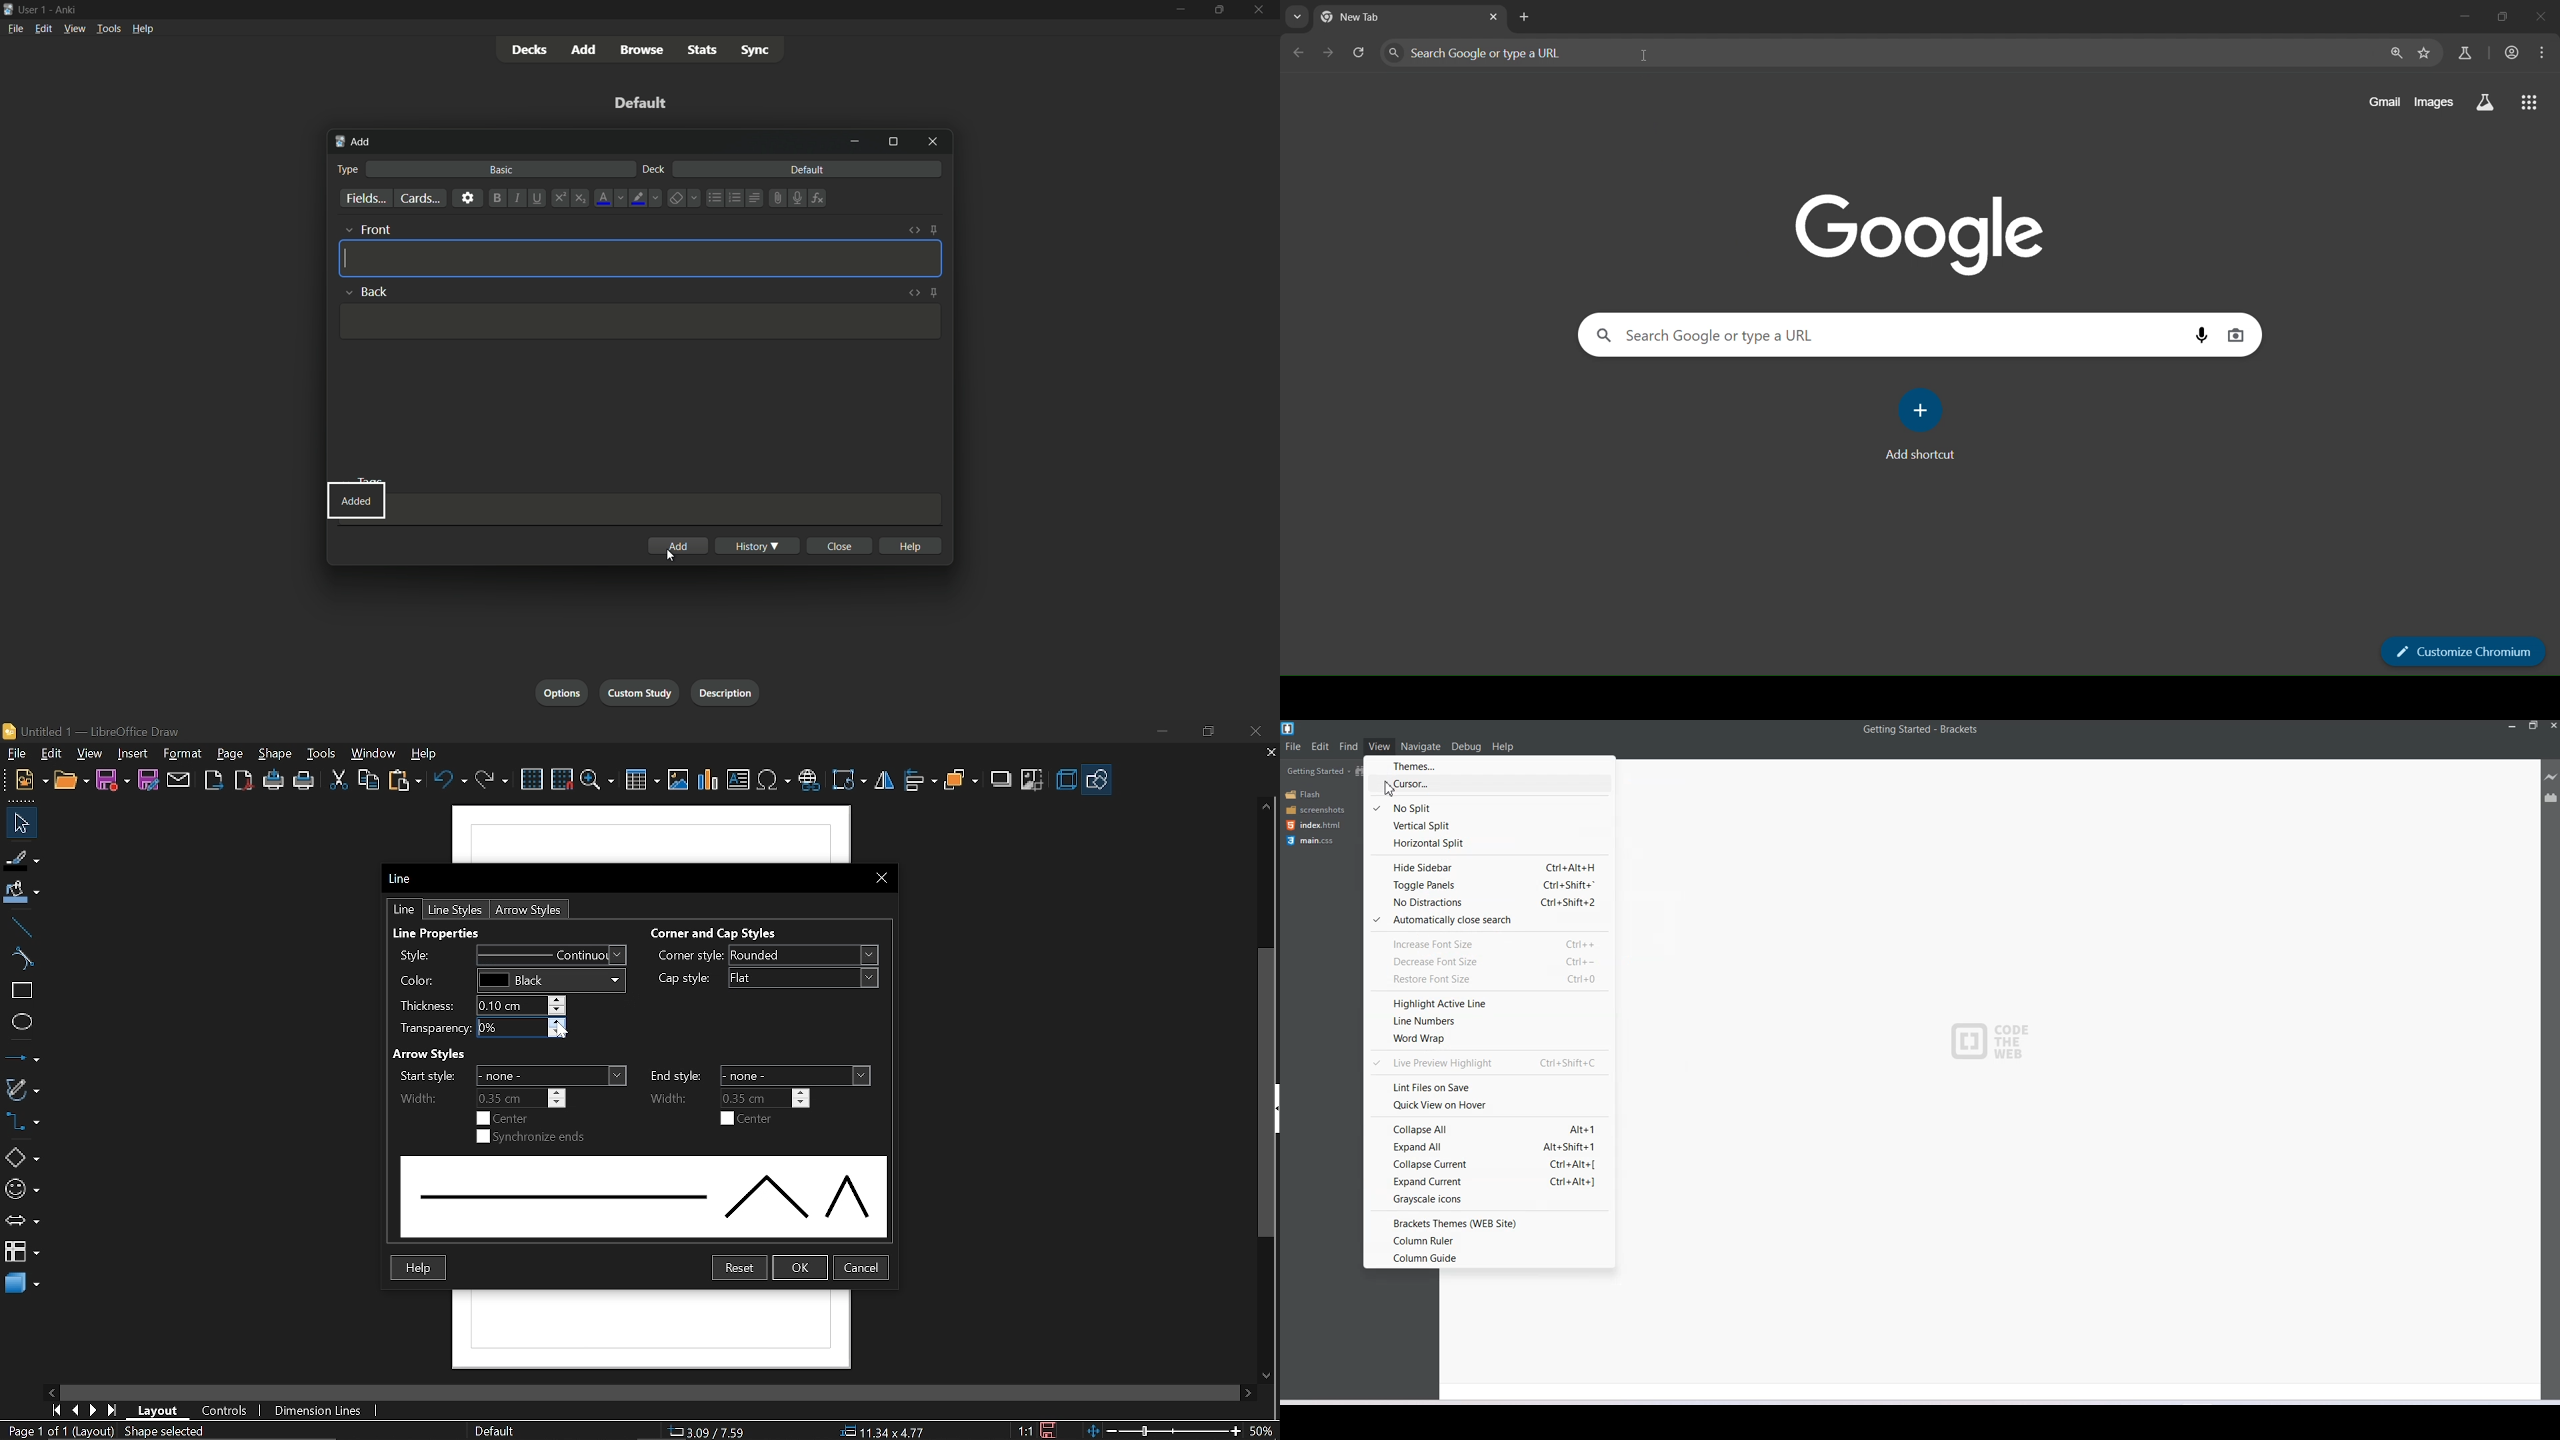  I want to click on Greyscale icons, so click(1489, 1201).